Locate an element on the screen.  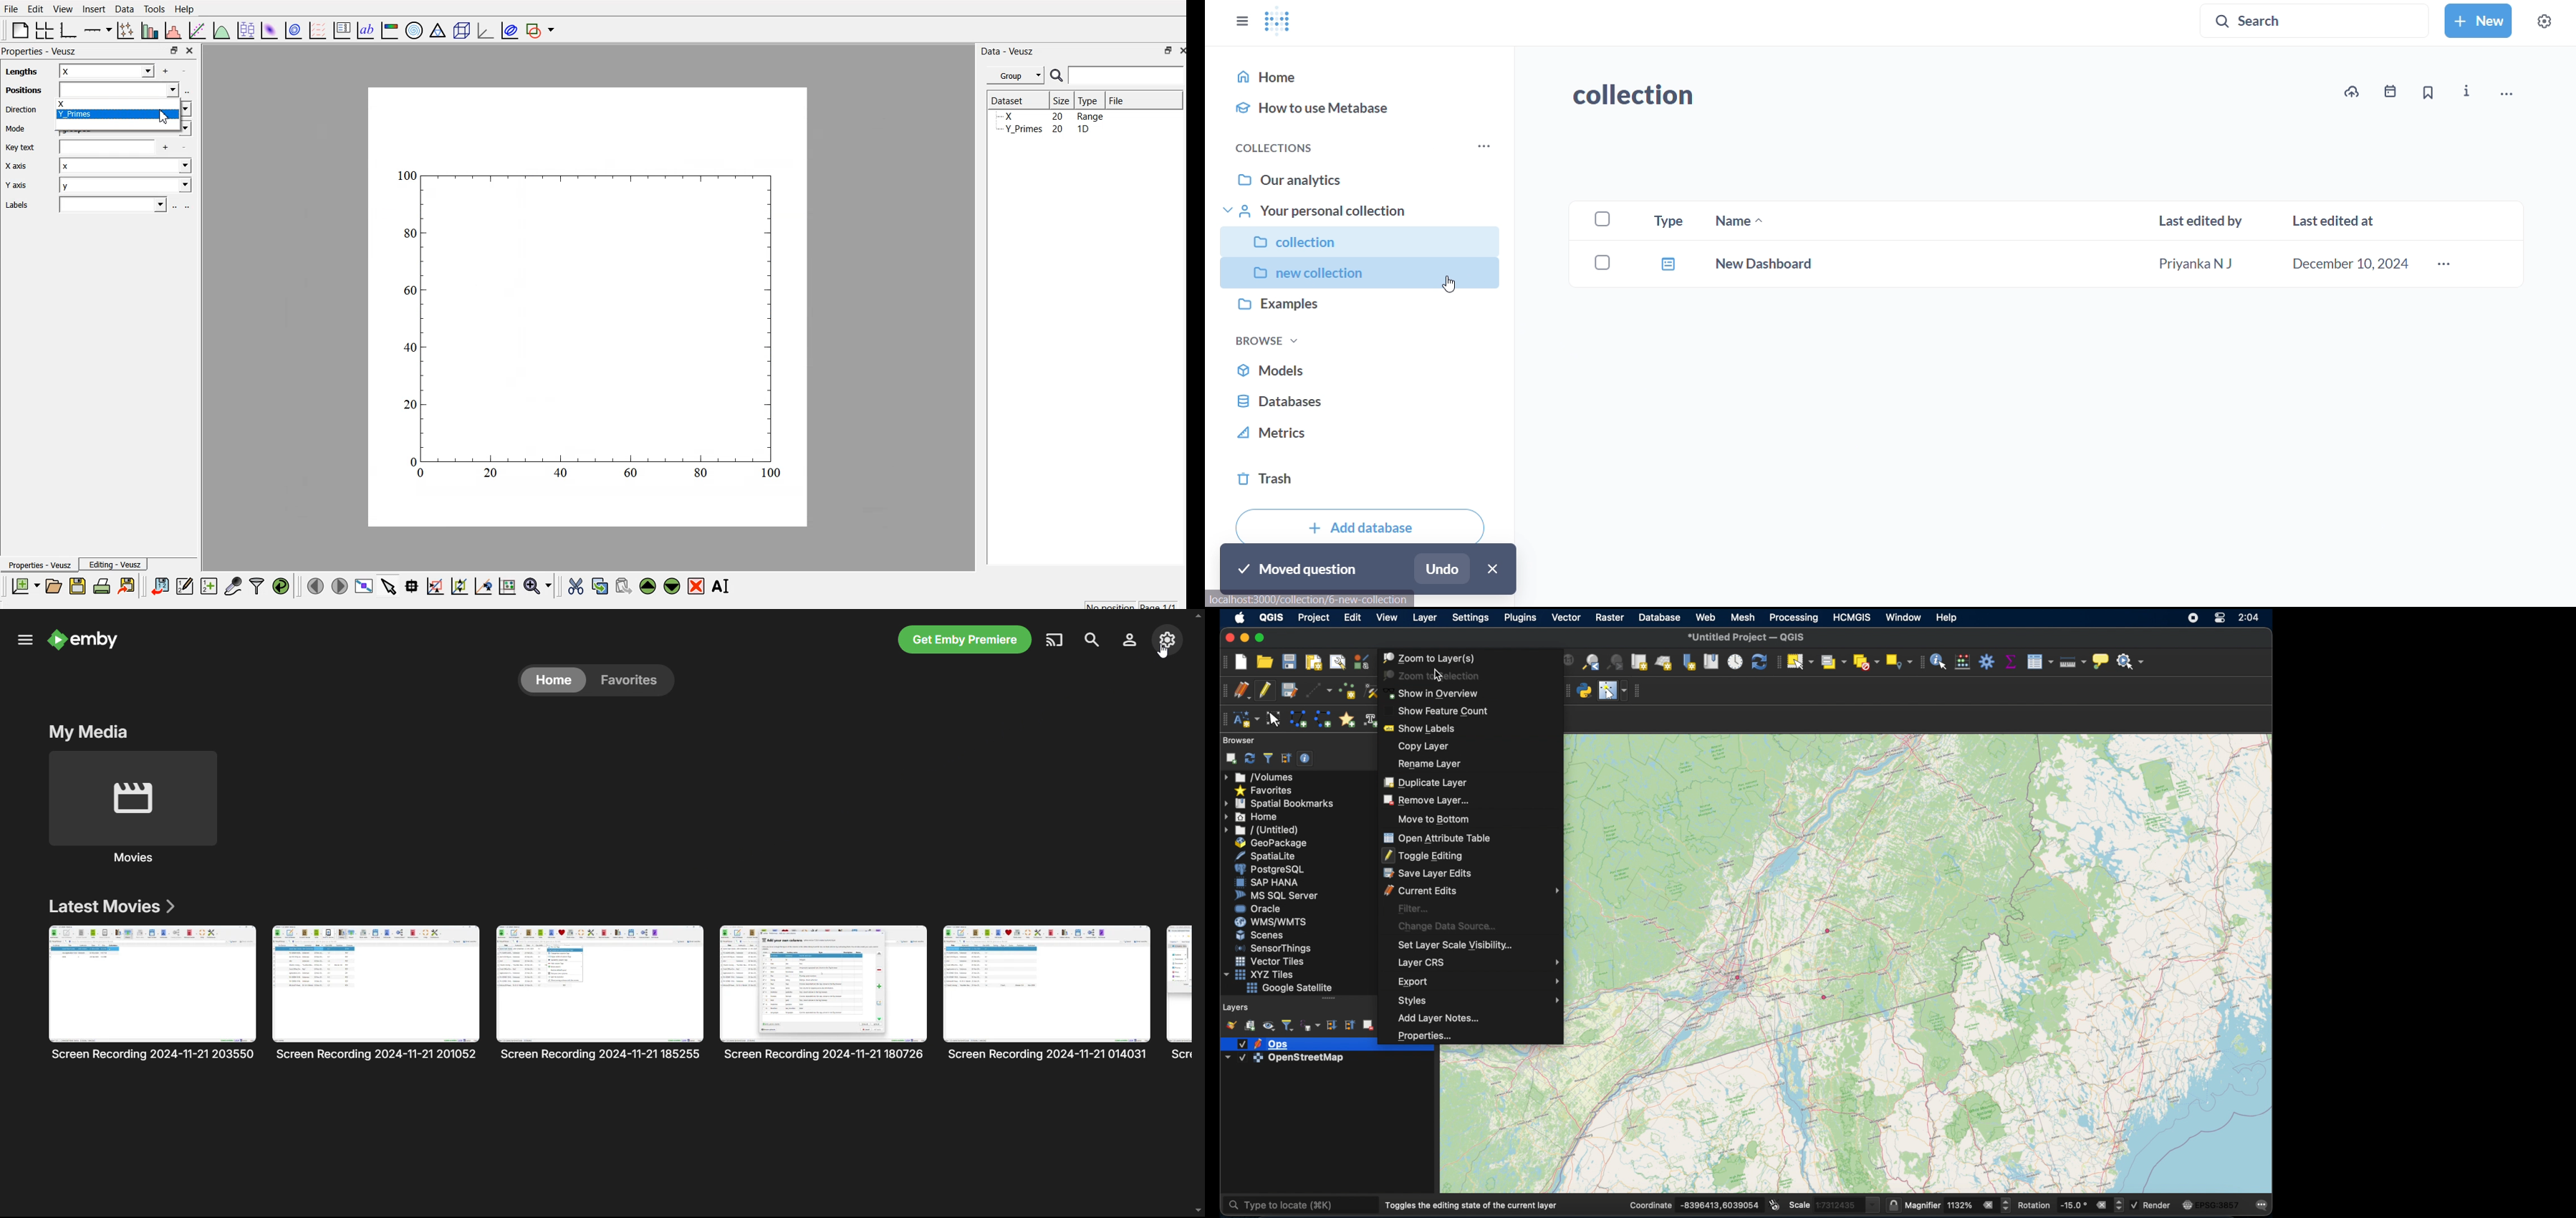
cursor is located at coordinates (1164, 652).